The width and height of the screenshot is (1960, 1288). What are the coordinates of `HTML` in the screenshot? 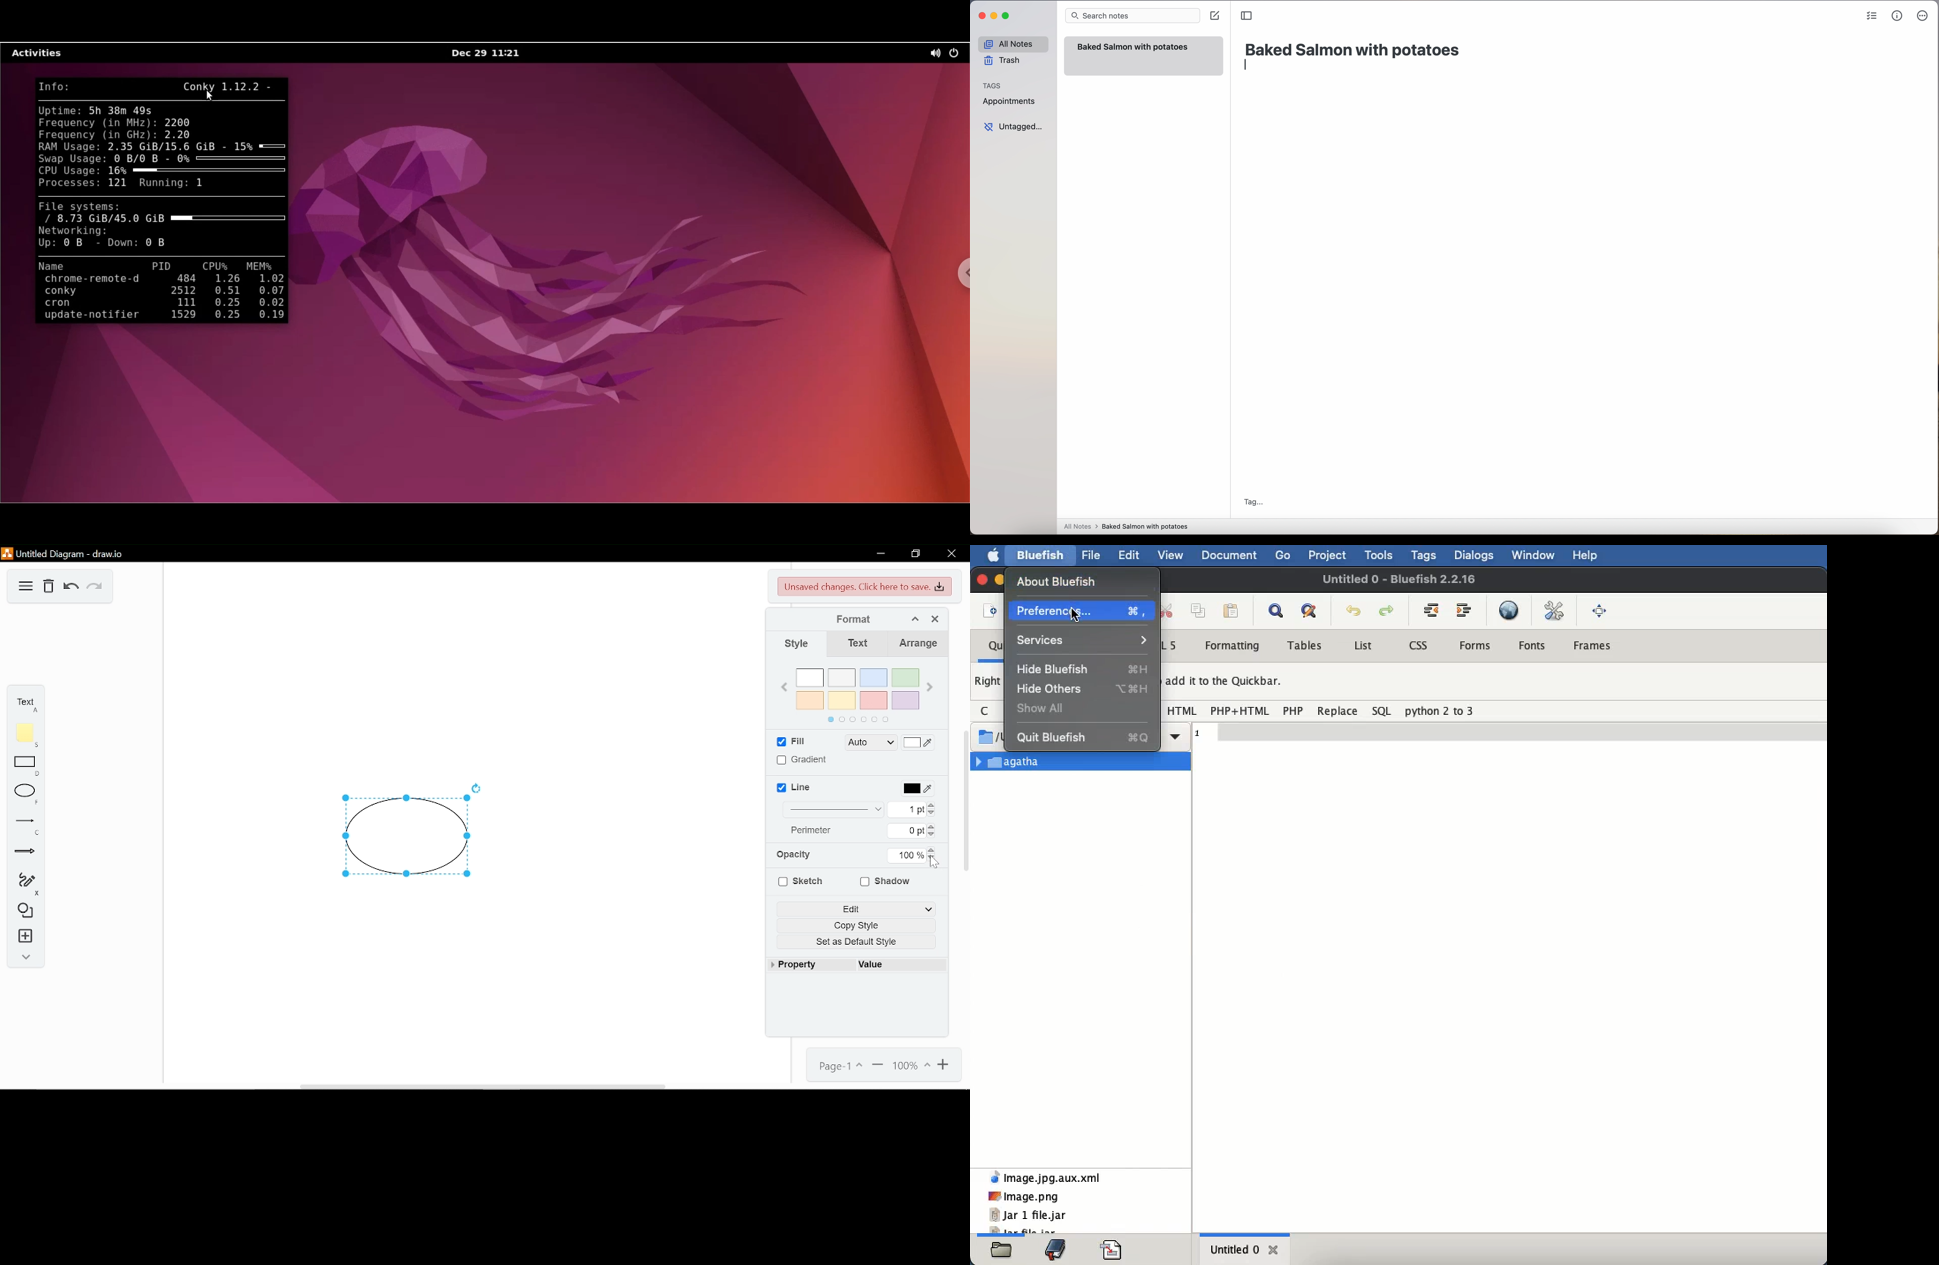 It's located at (1184, 710).